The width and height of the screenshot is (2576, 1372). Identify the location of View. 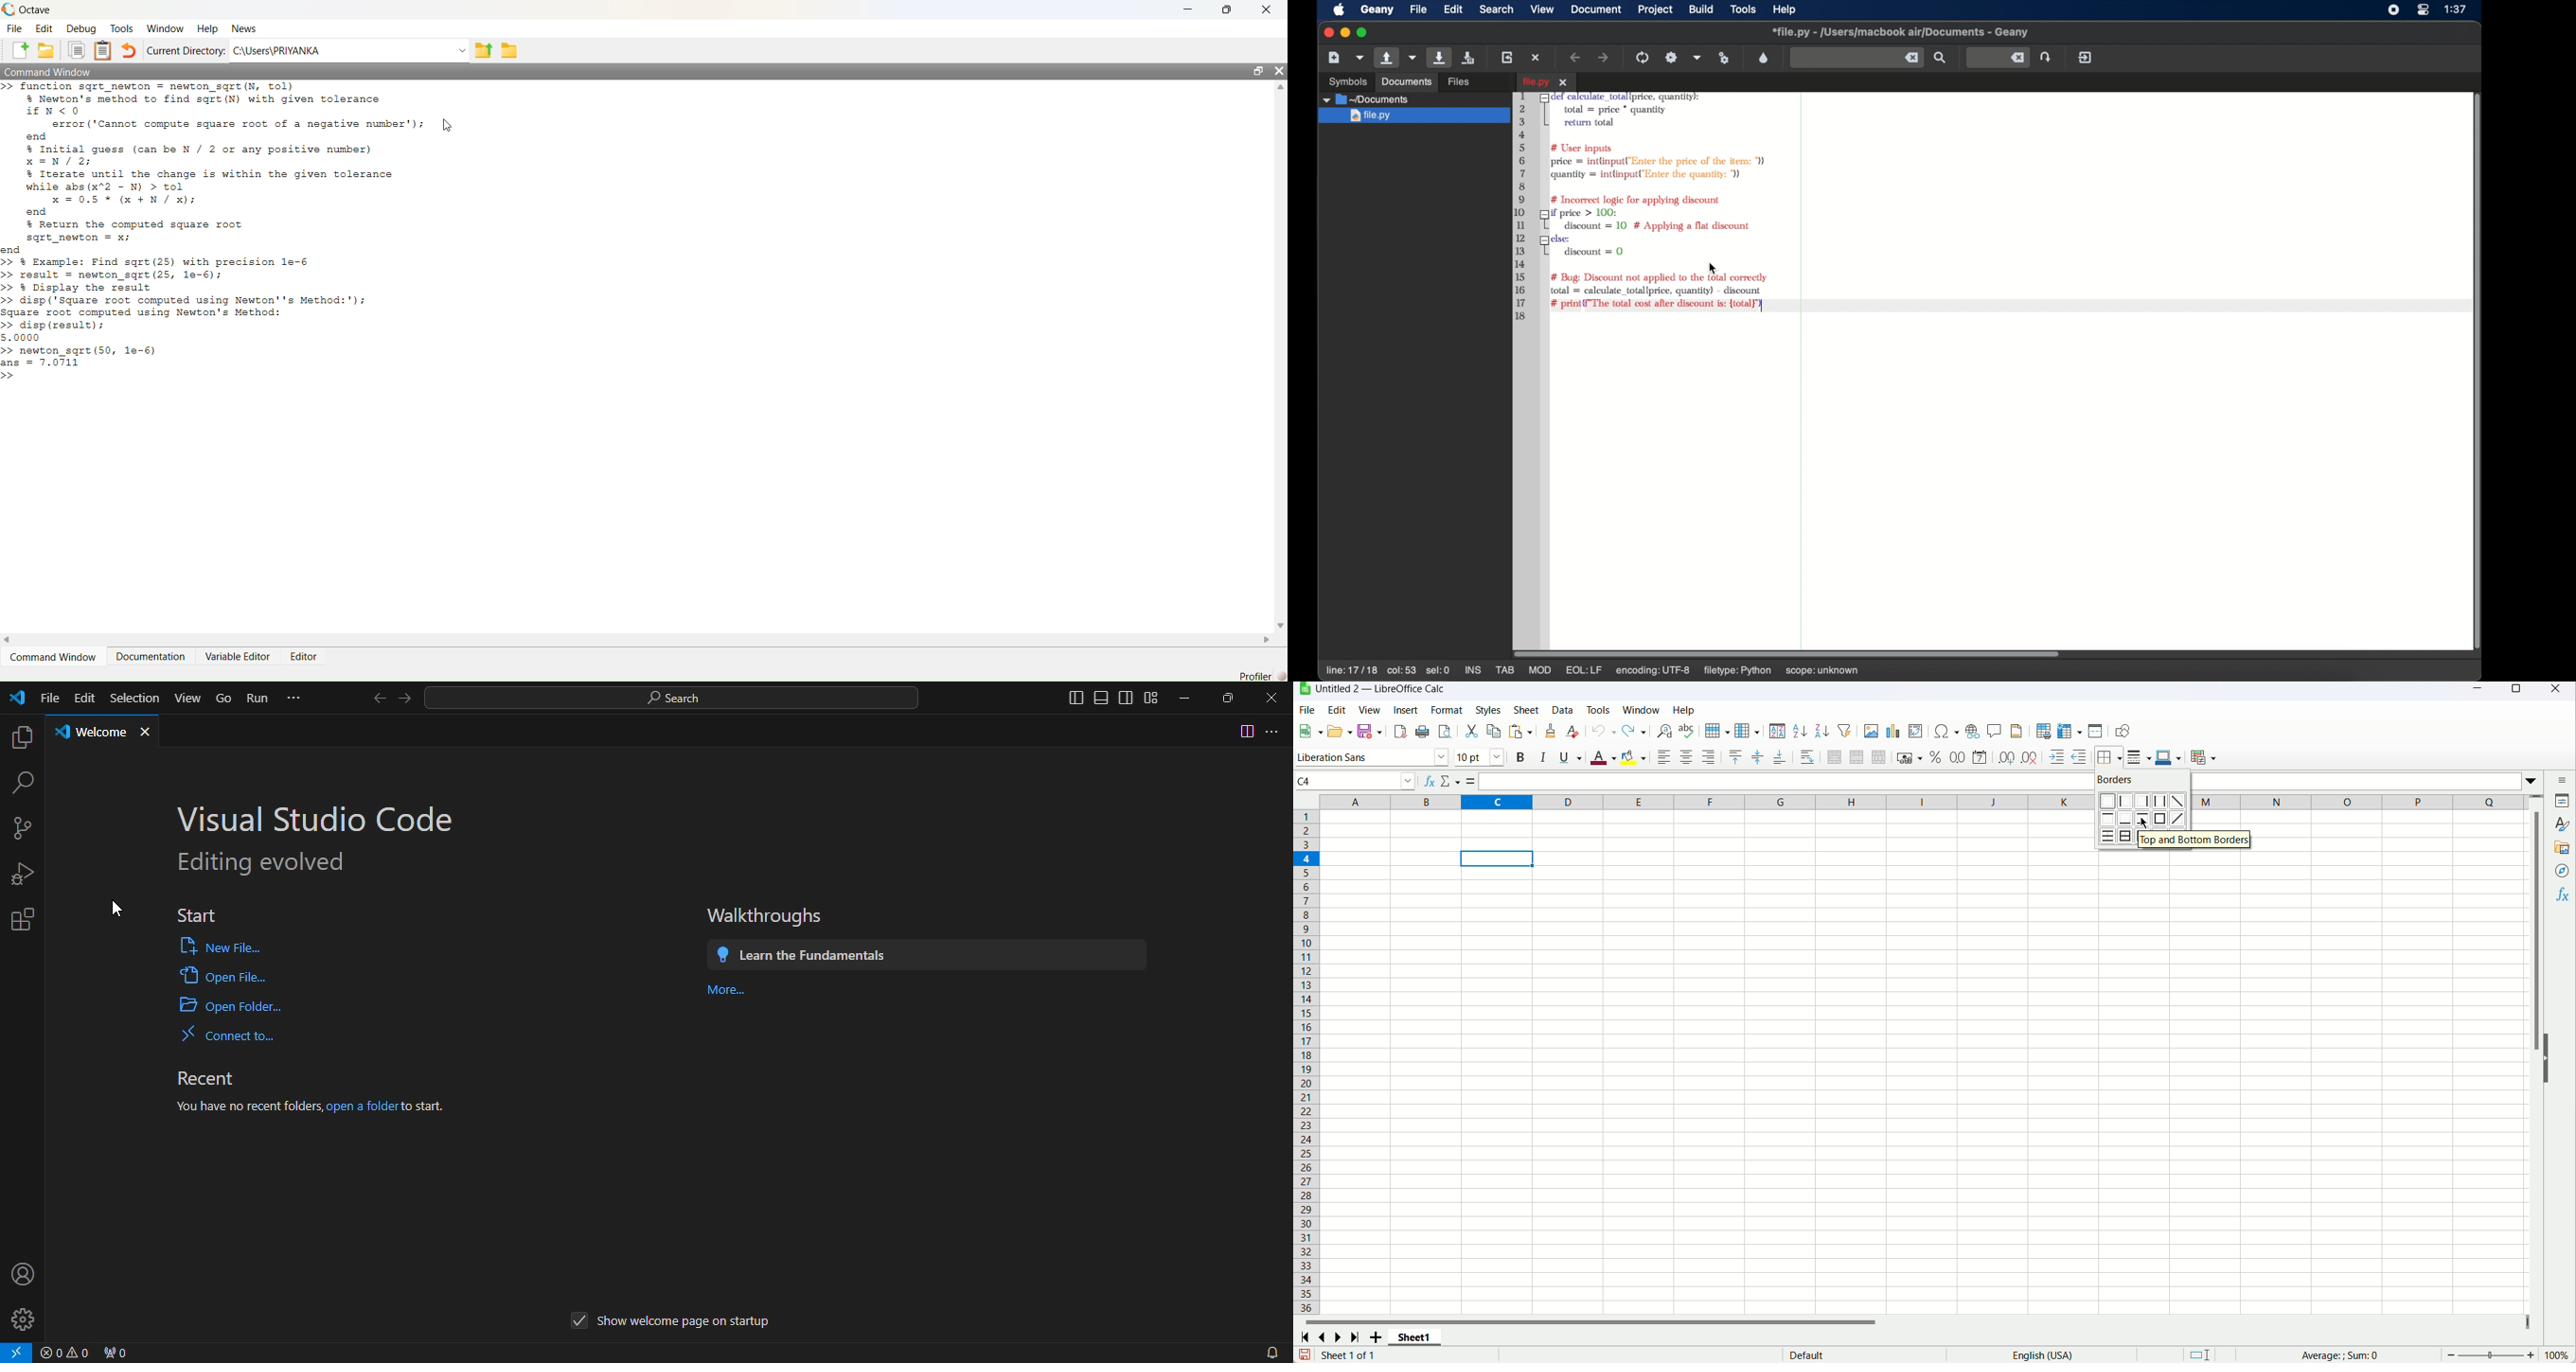
(1369, 711).